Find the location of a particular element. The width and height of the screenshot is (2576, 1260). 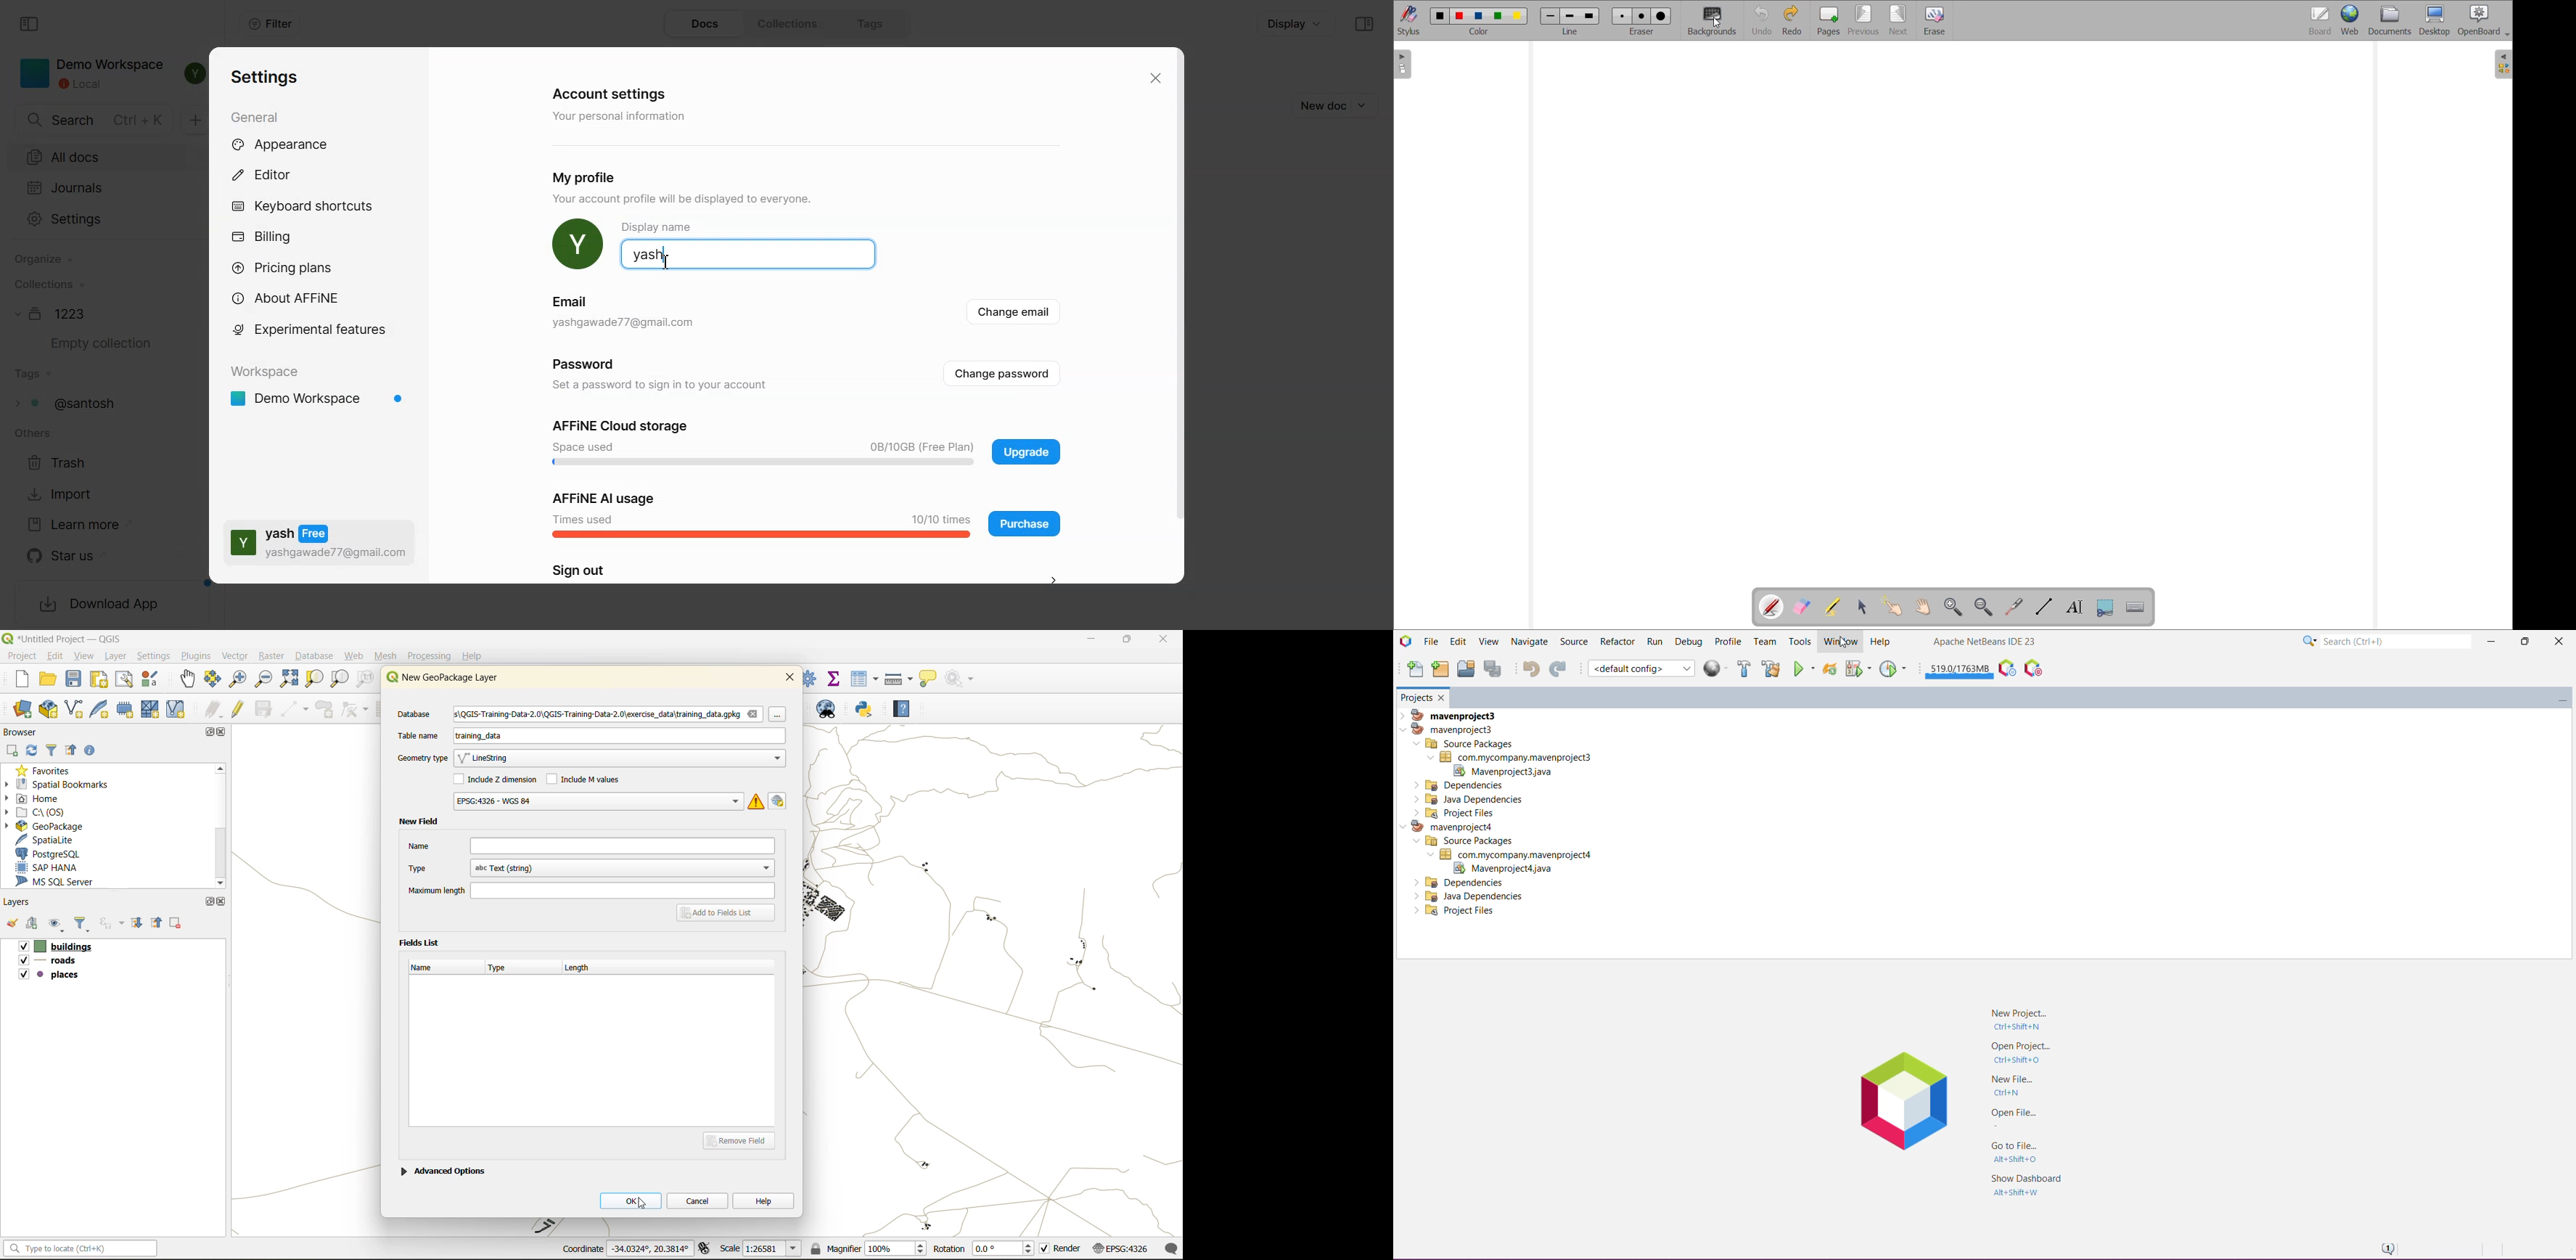

Color options is located at coordinates (1479, 16).